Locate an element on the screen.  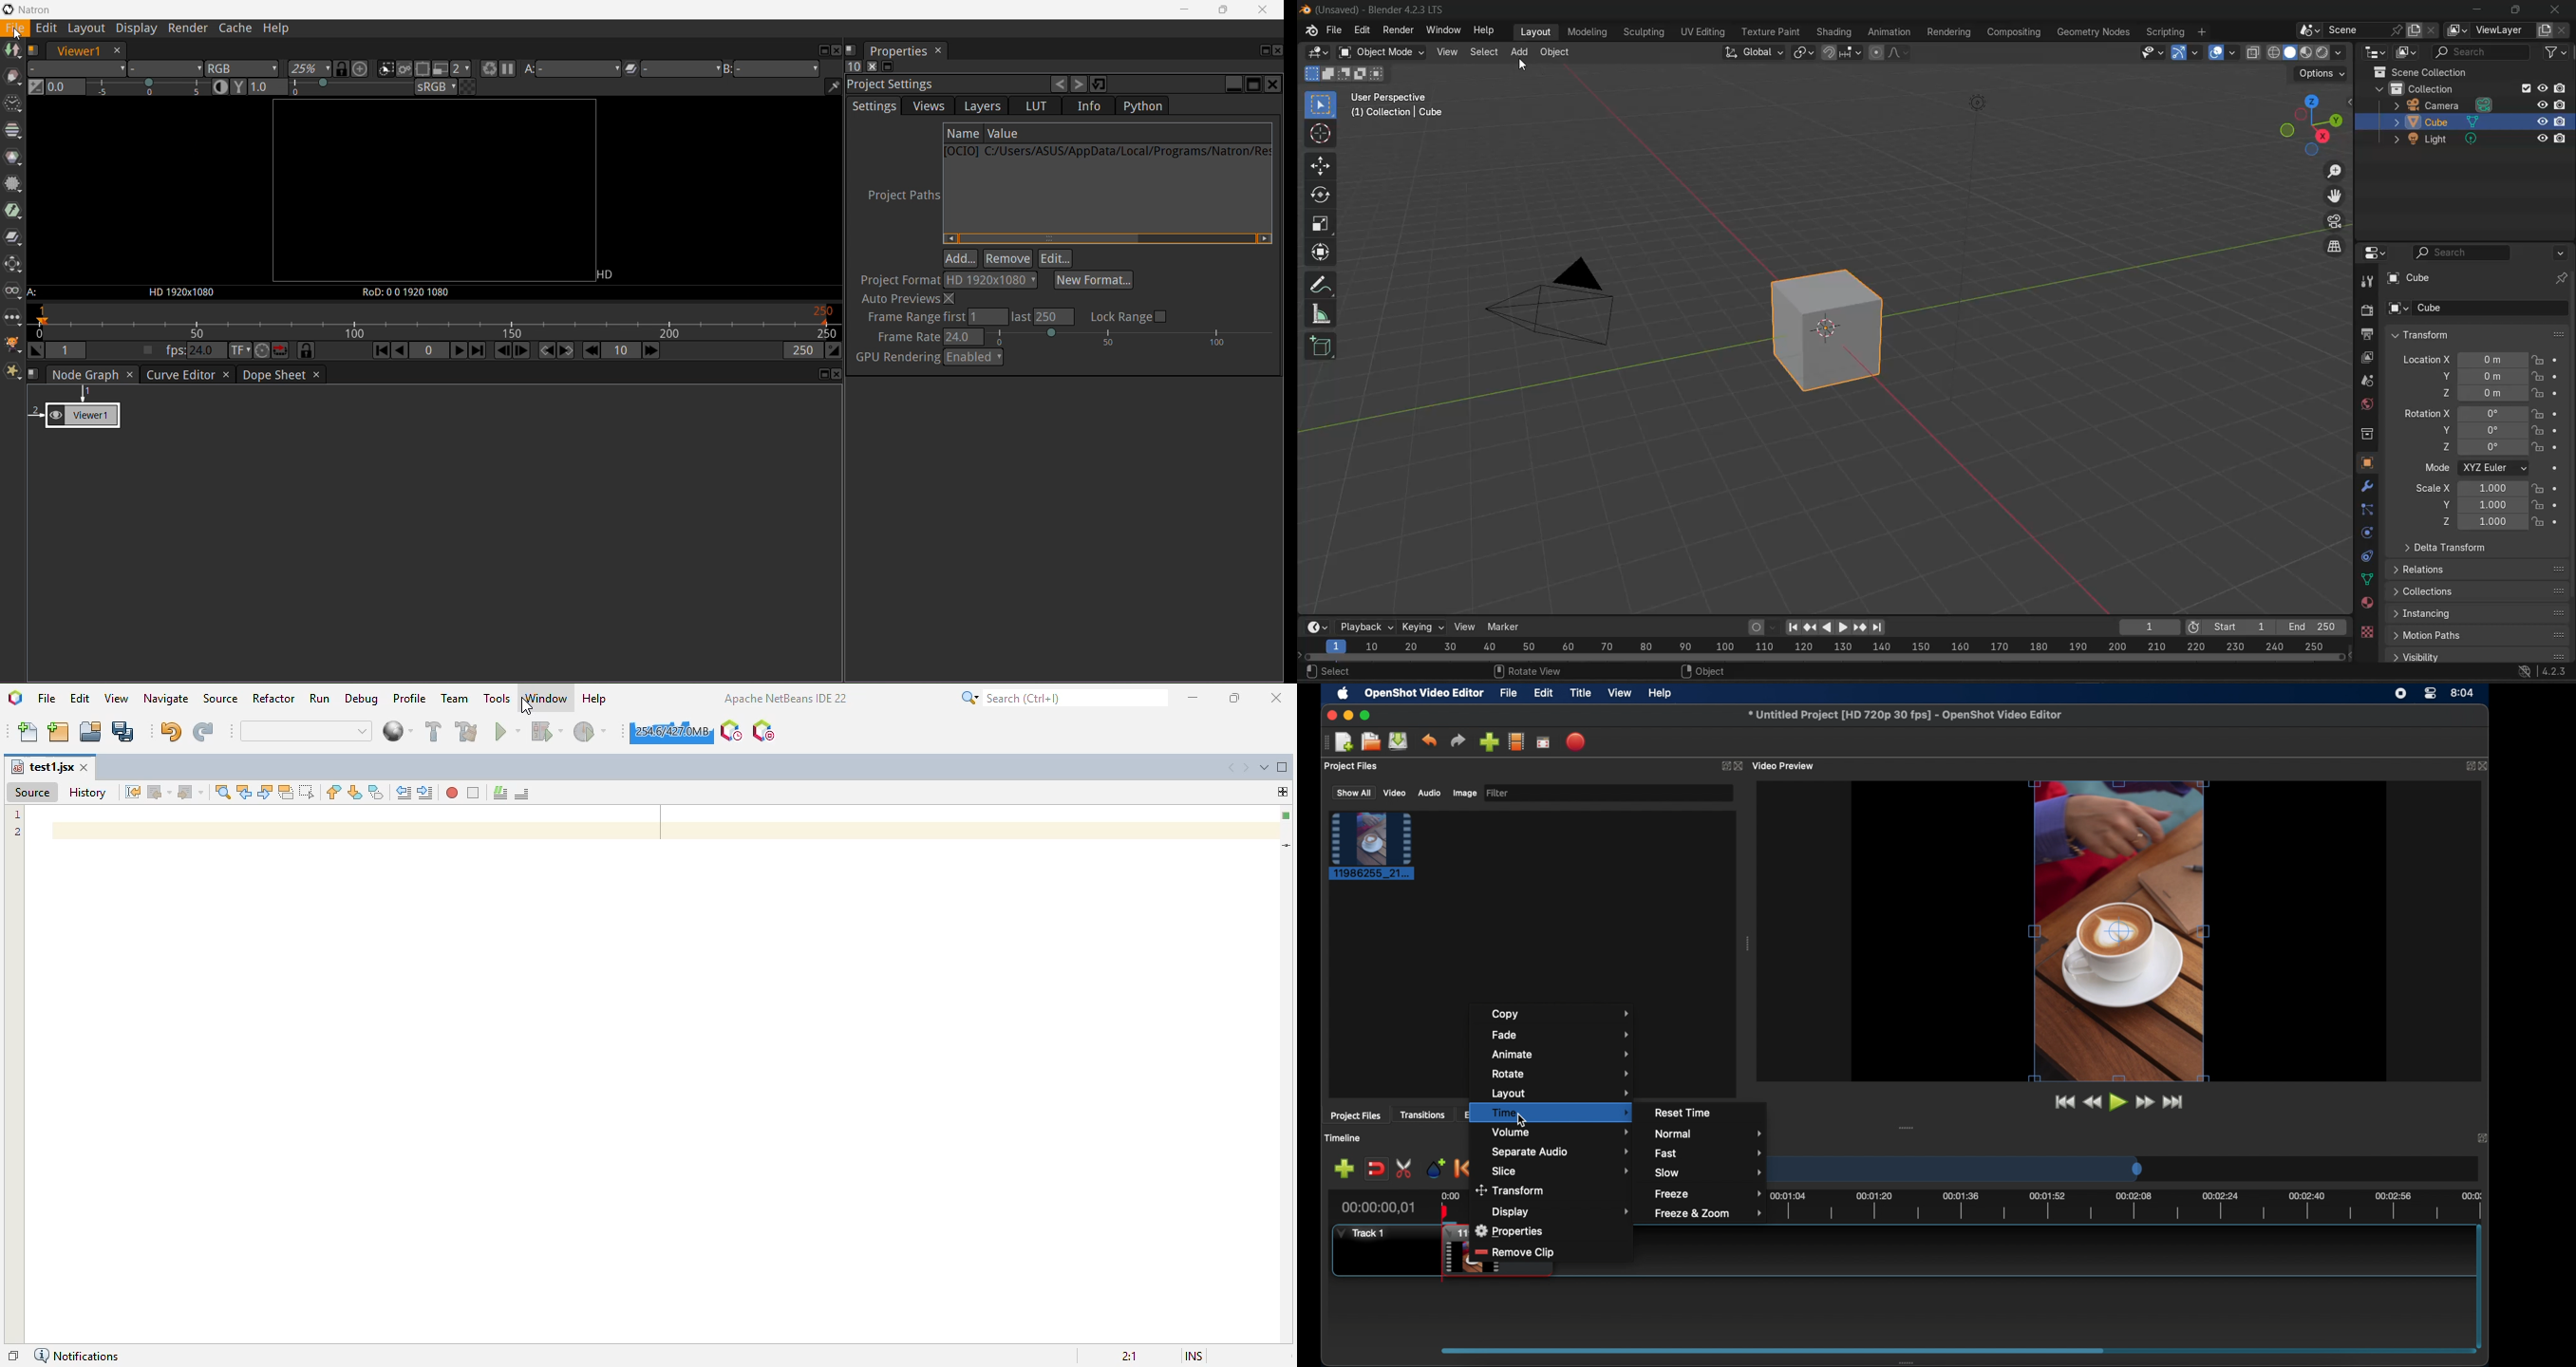
scale y is located at coordinates (2482, 504).